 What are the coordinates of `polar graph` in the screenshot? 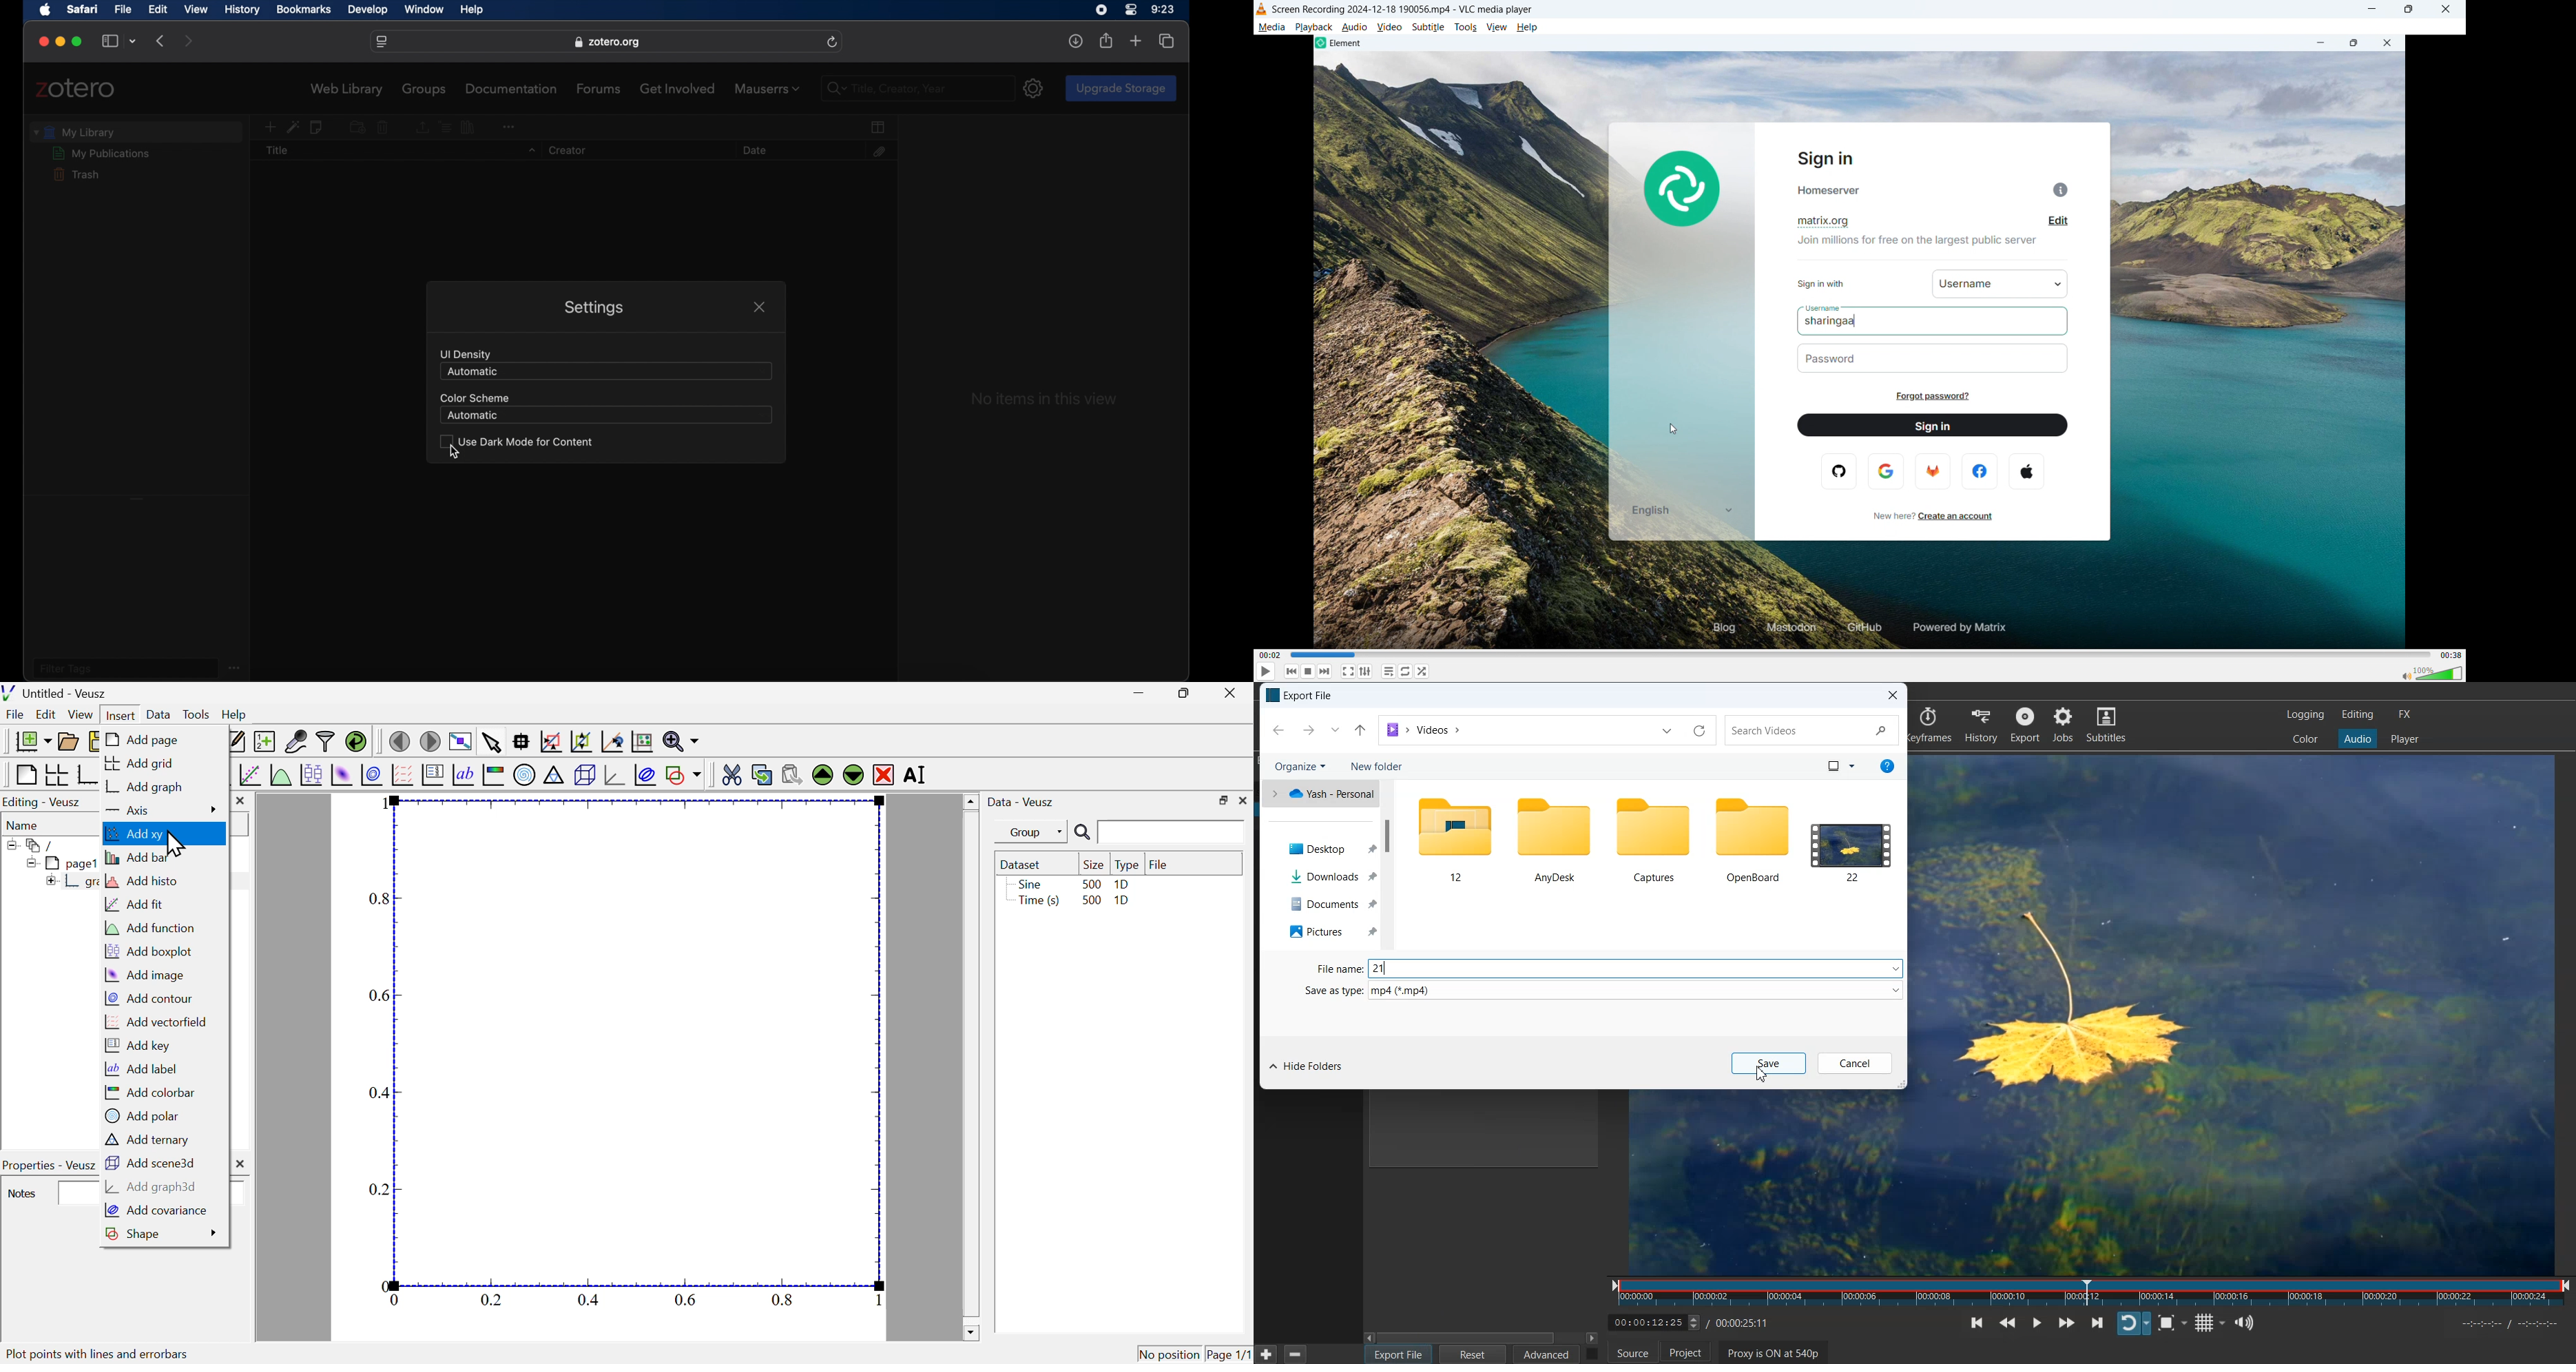 It's located at (526, 775).